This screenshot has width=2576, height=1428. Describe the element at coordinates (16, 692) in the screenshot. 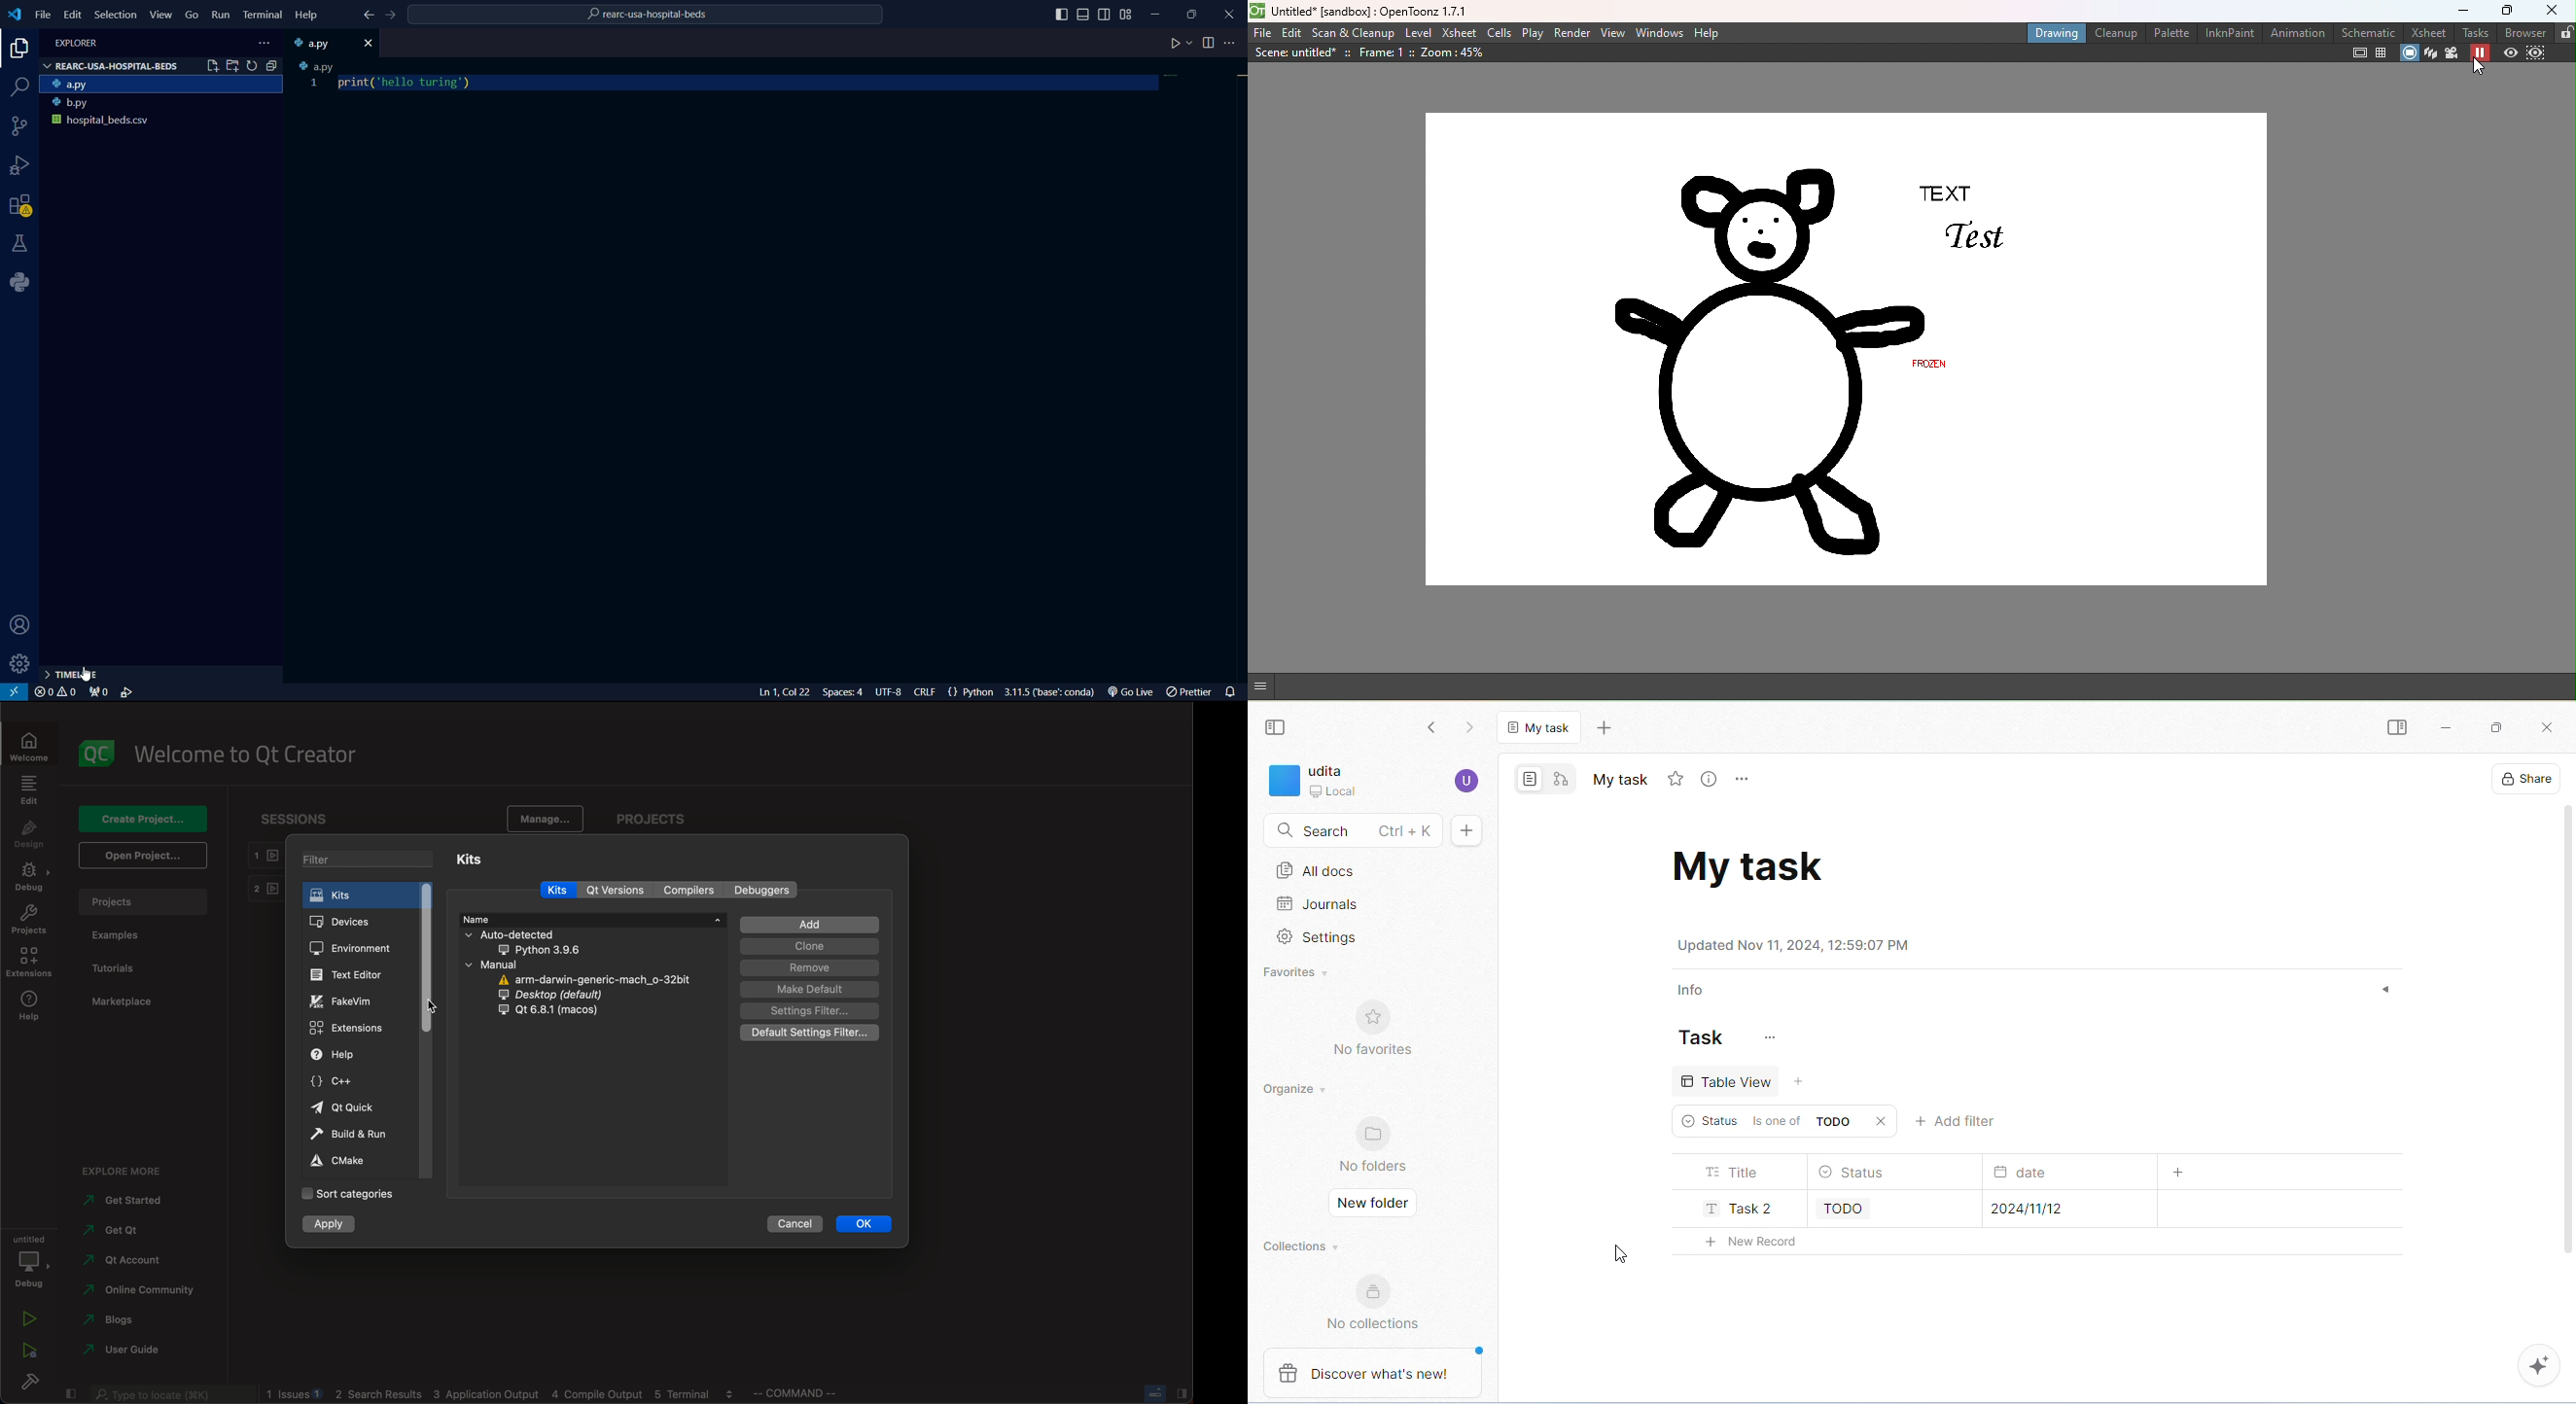

I see `view in remote window` at that location.